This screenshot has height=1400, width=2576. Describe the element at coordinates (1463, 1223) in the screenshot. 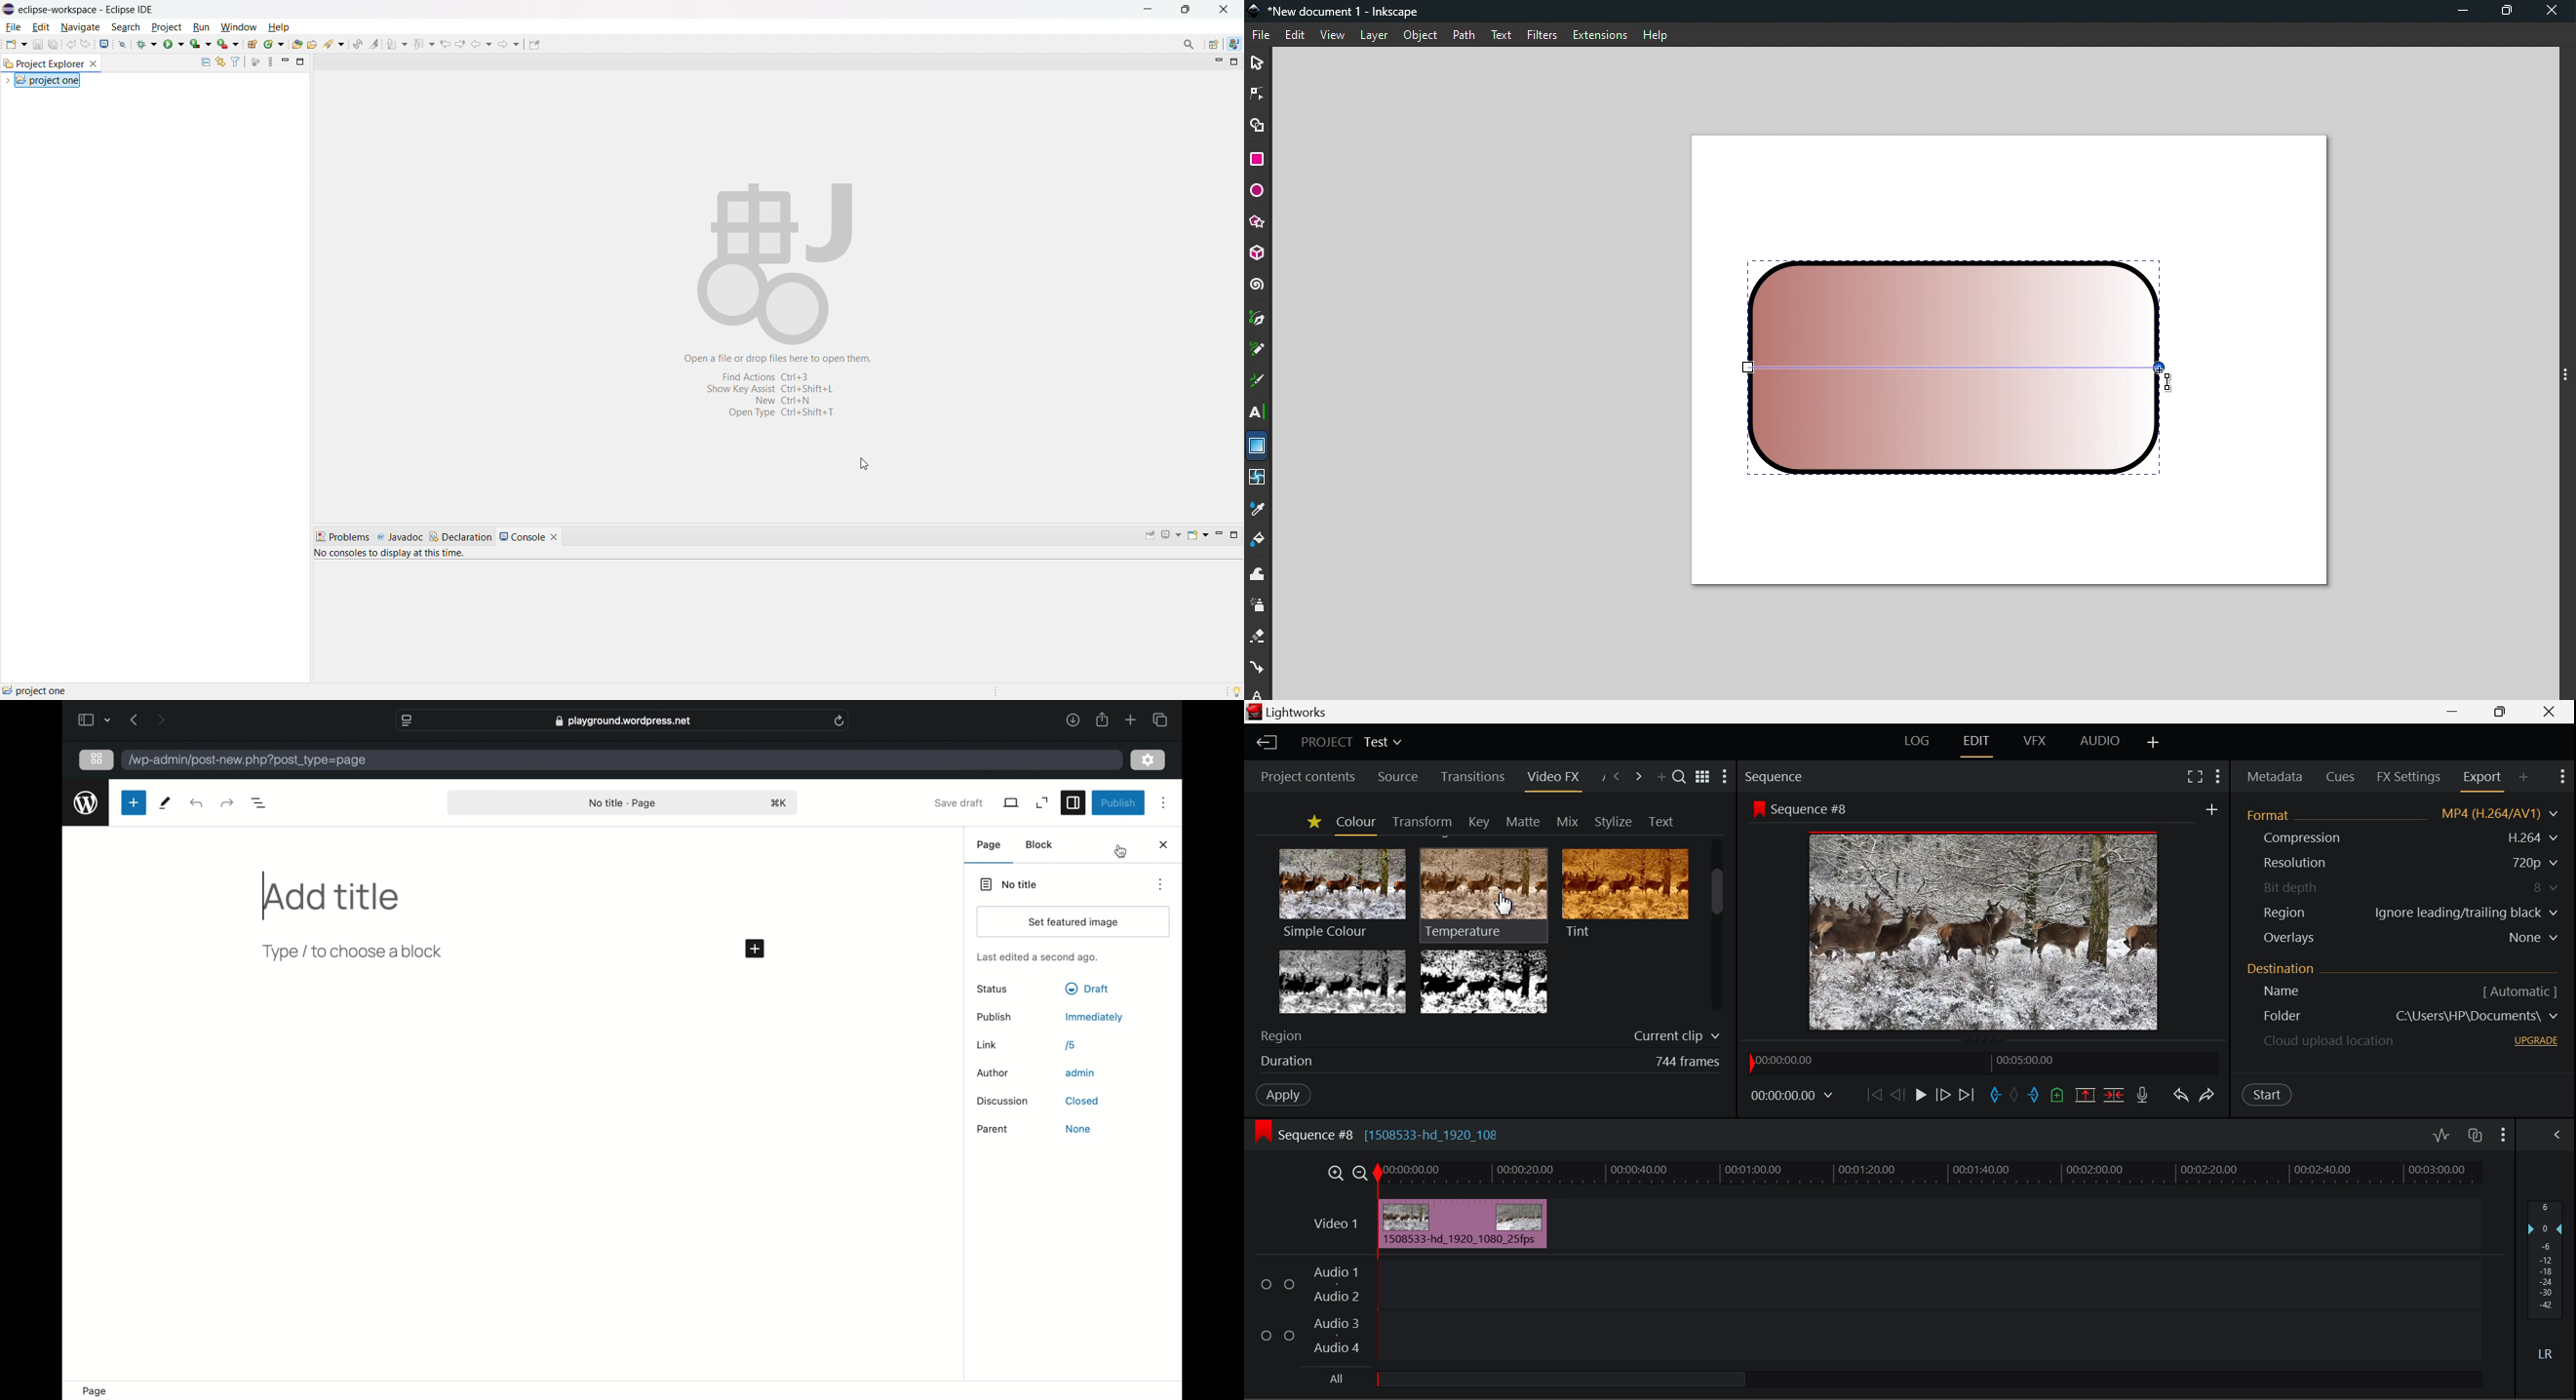

I see `Inserted Clip` at that location.